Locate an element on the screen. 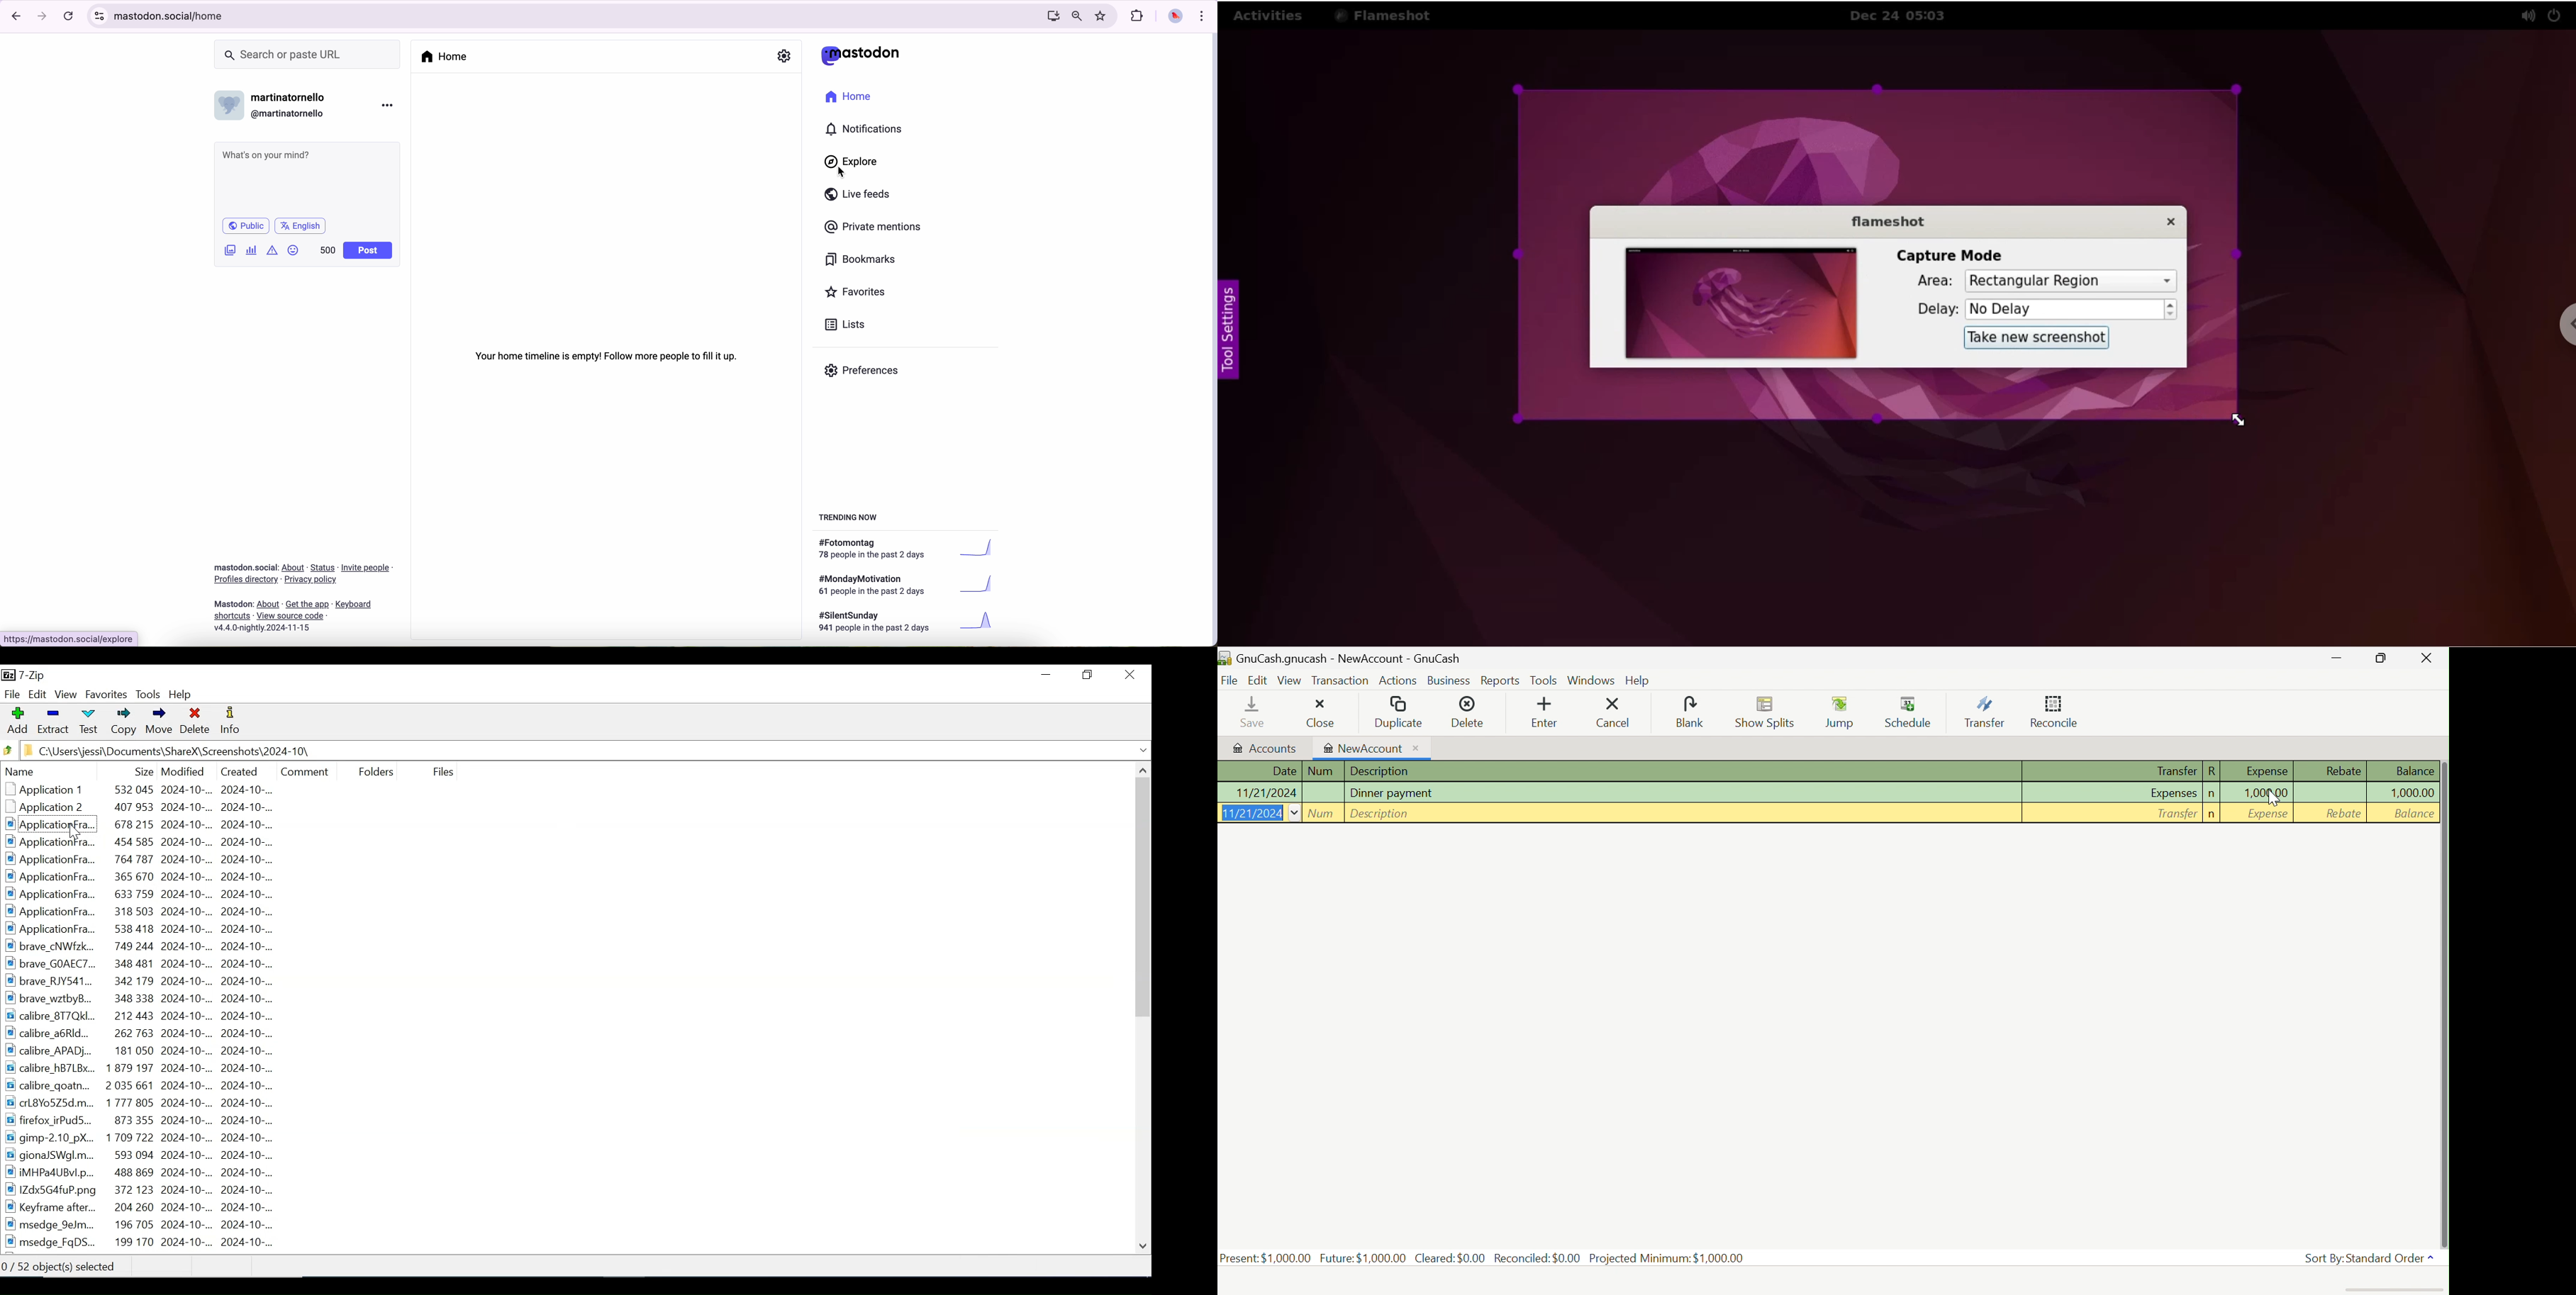 This screenshot has height=1316, width=2576. emoji is located at coordinates (294, 250).